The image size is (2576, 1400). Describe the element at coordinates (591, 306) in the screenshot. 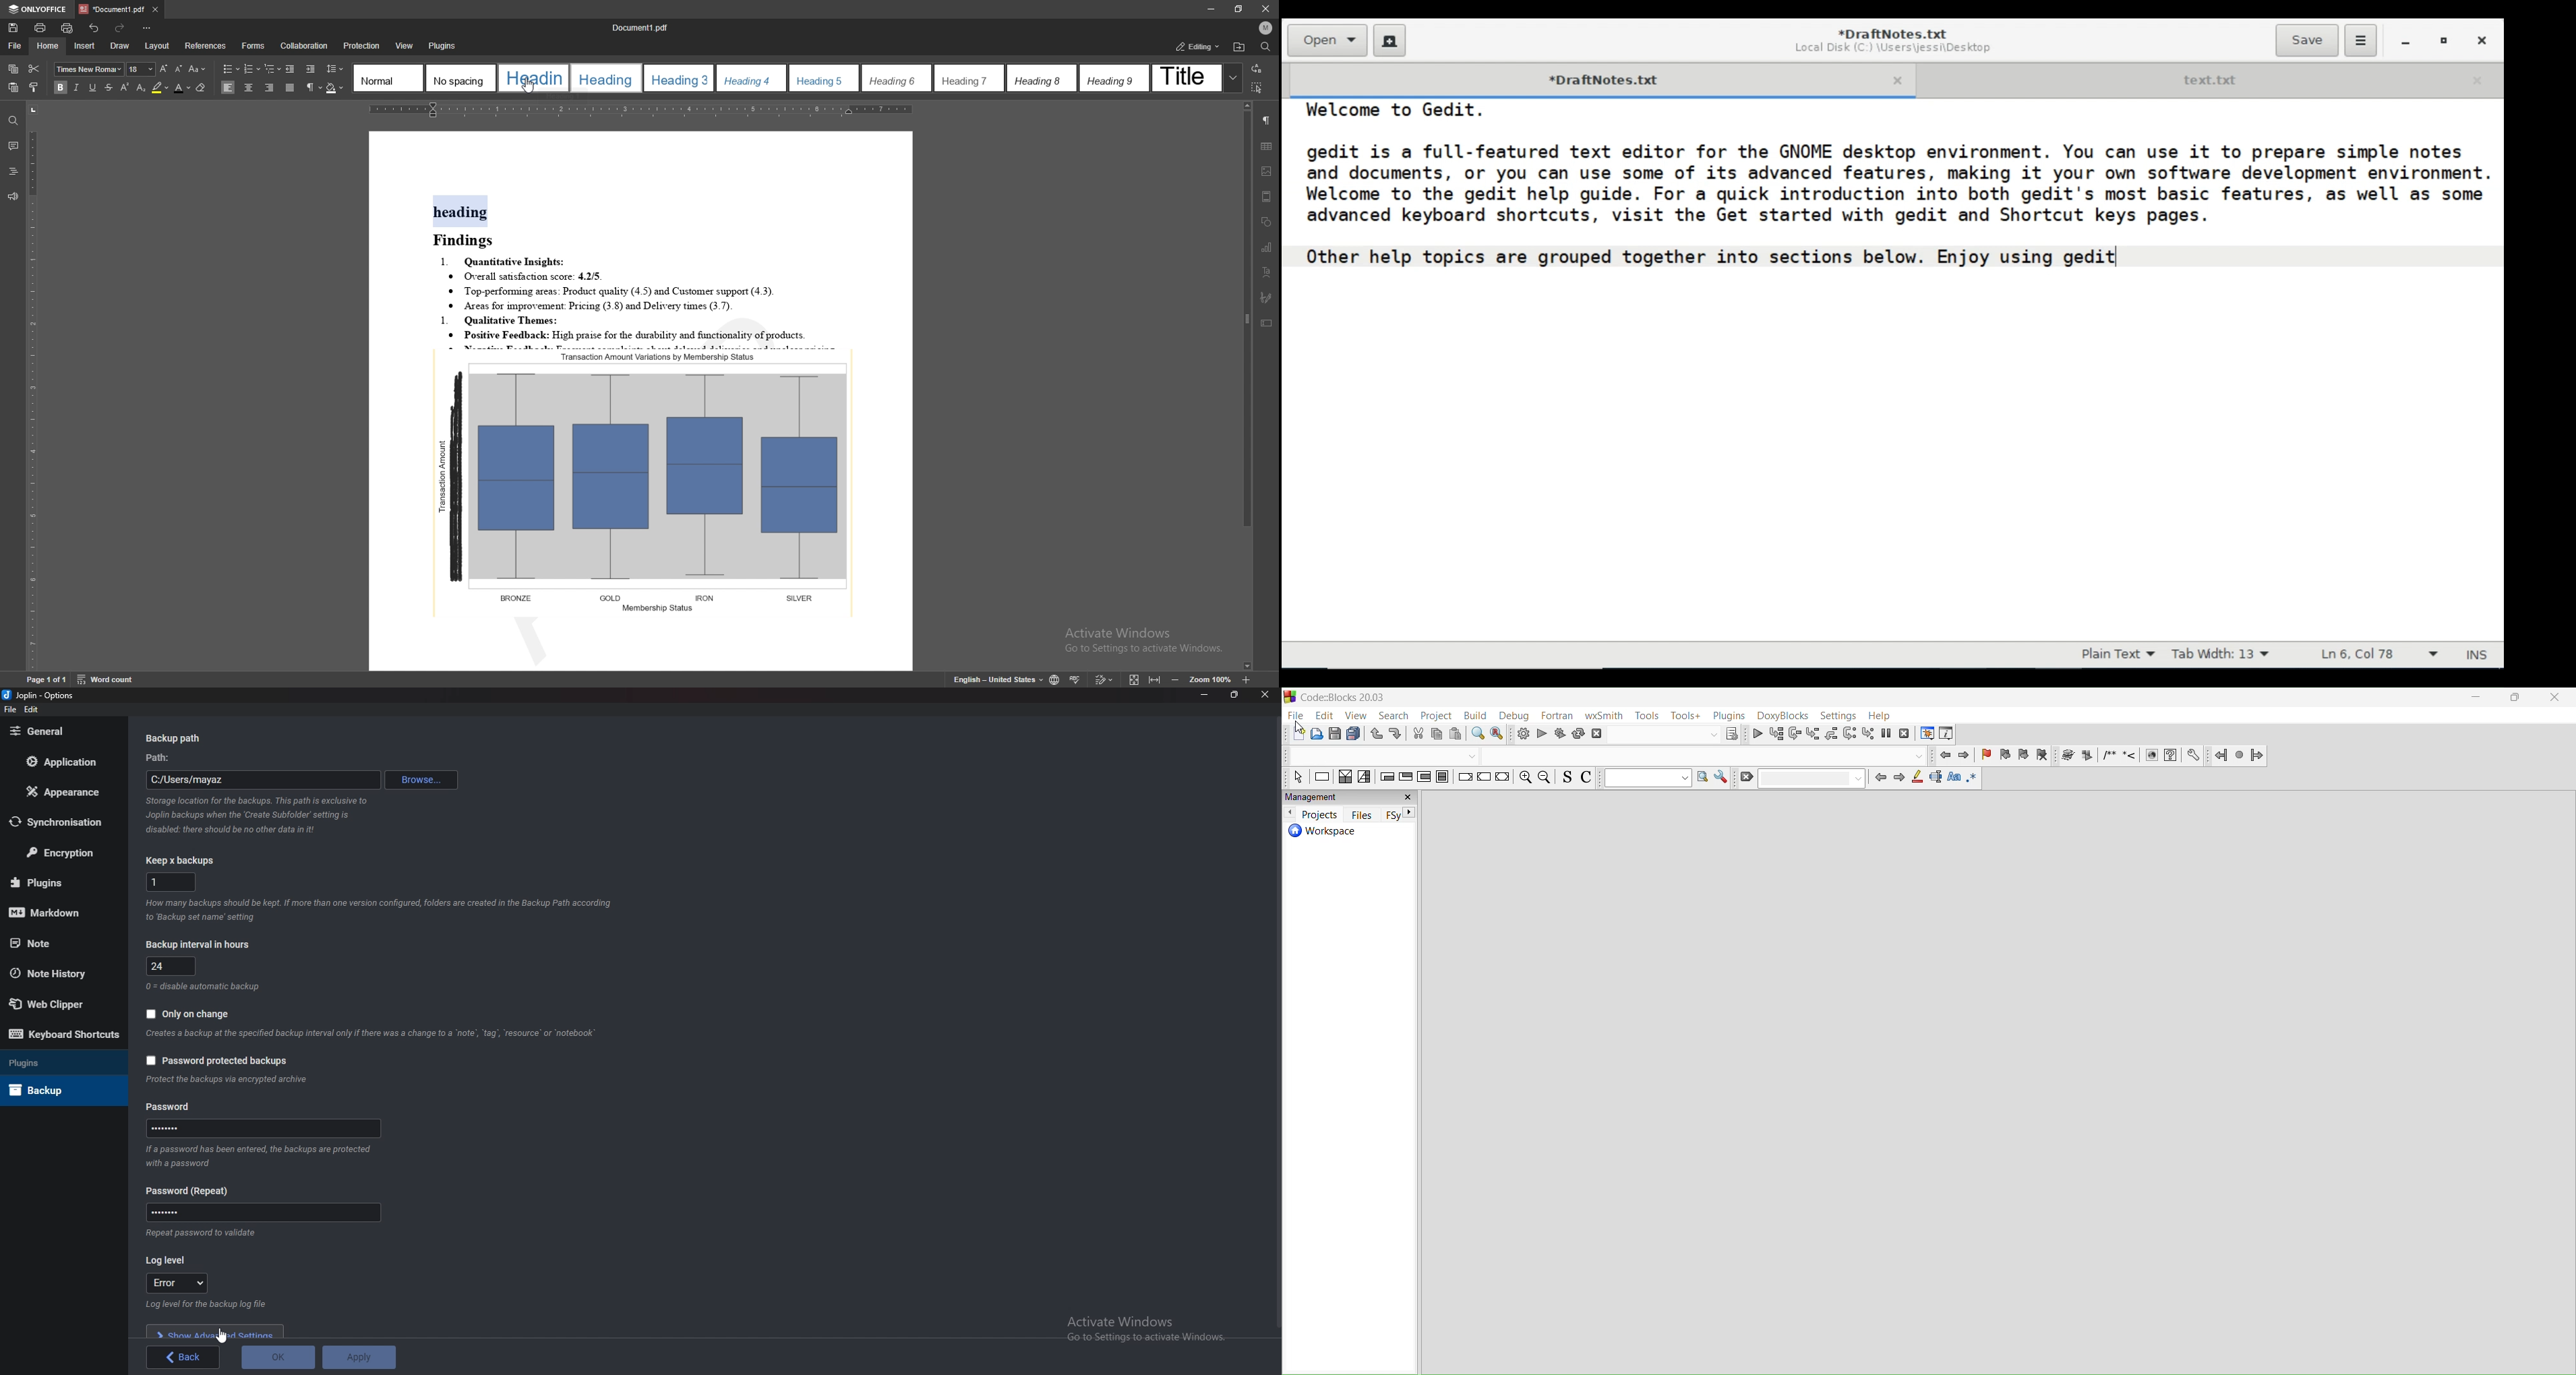

I see `® Areas for improvement: Pricing (3.8) and Delivery times (3.7).` at that location.